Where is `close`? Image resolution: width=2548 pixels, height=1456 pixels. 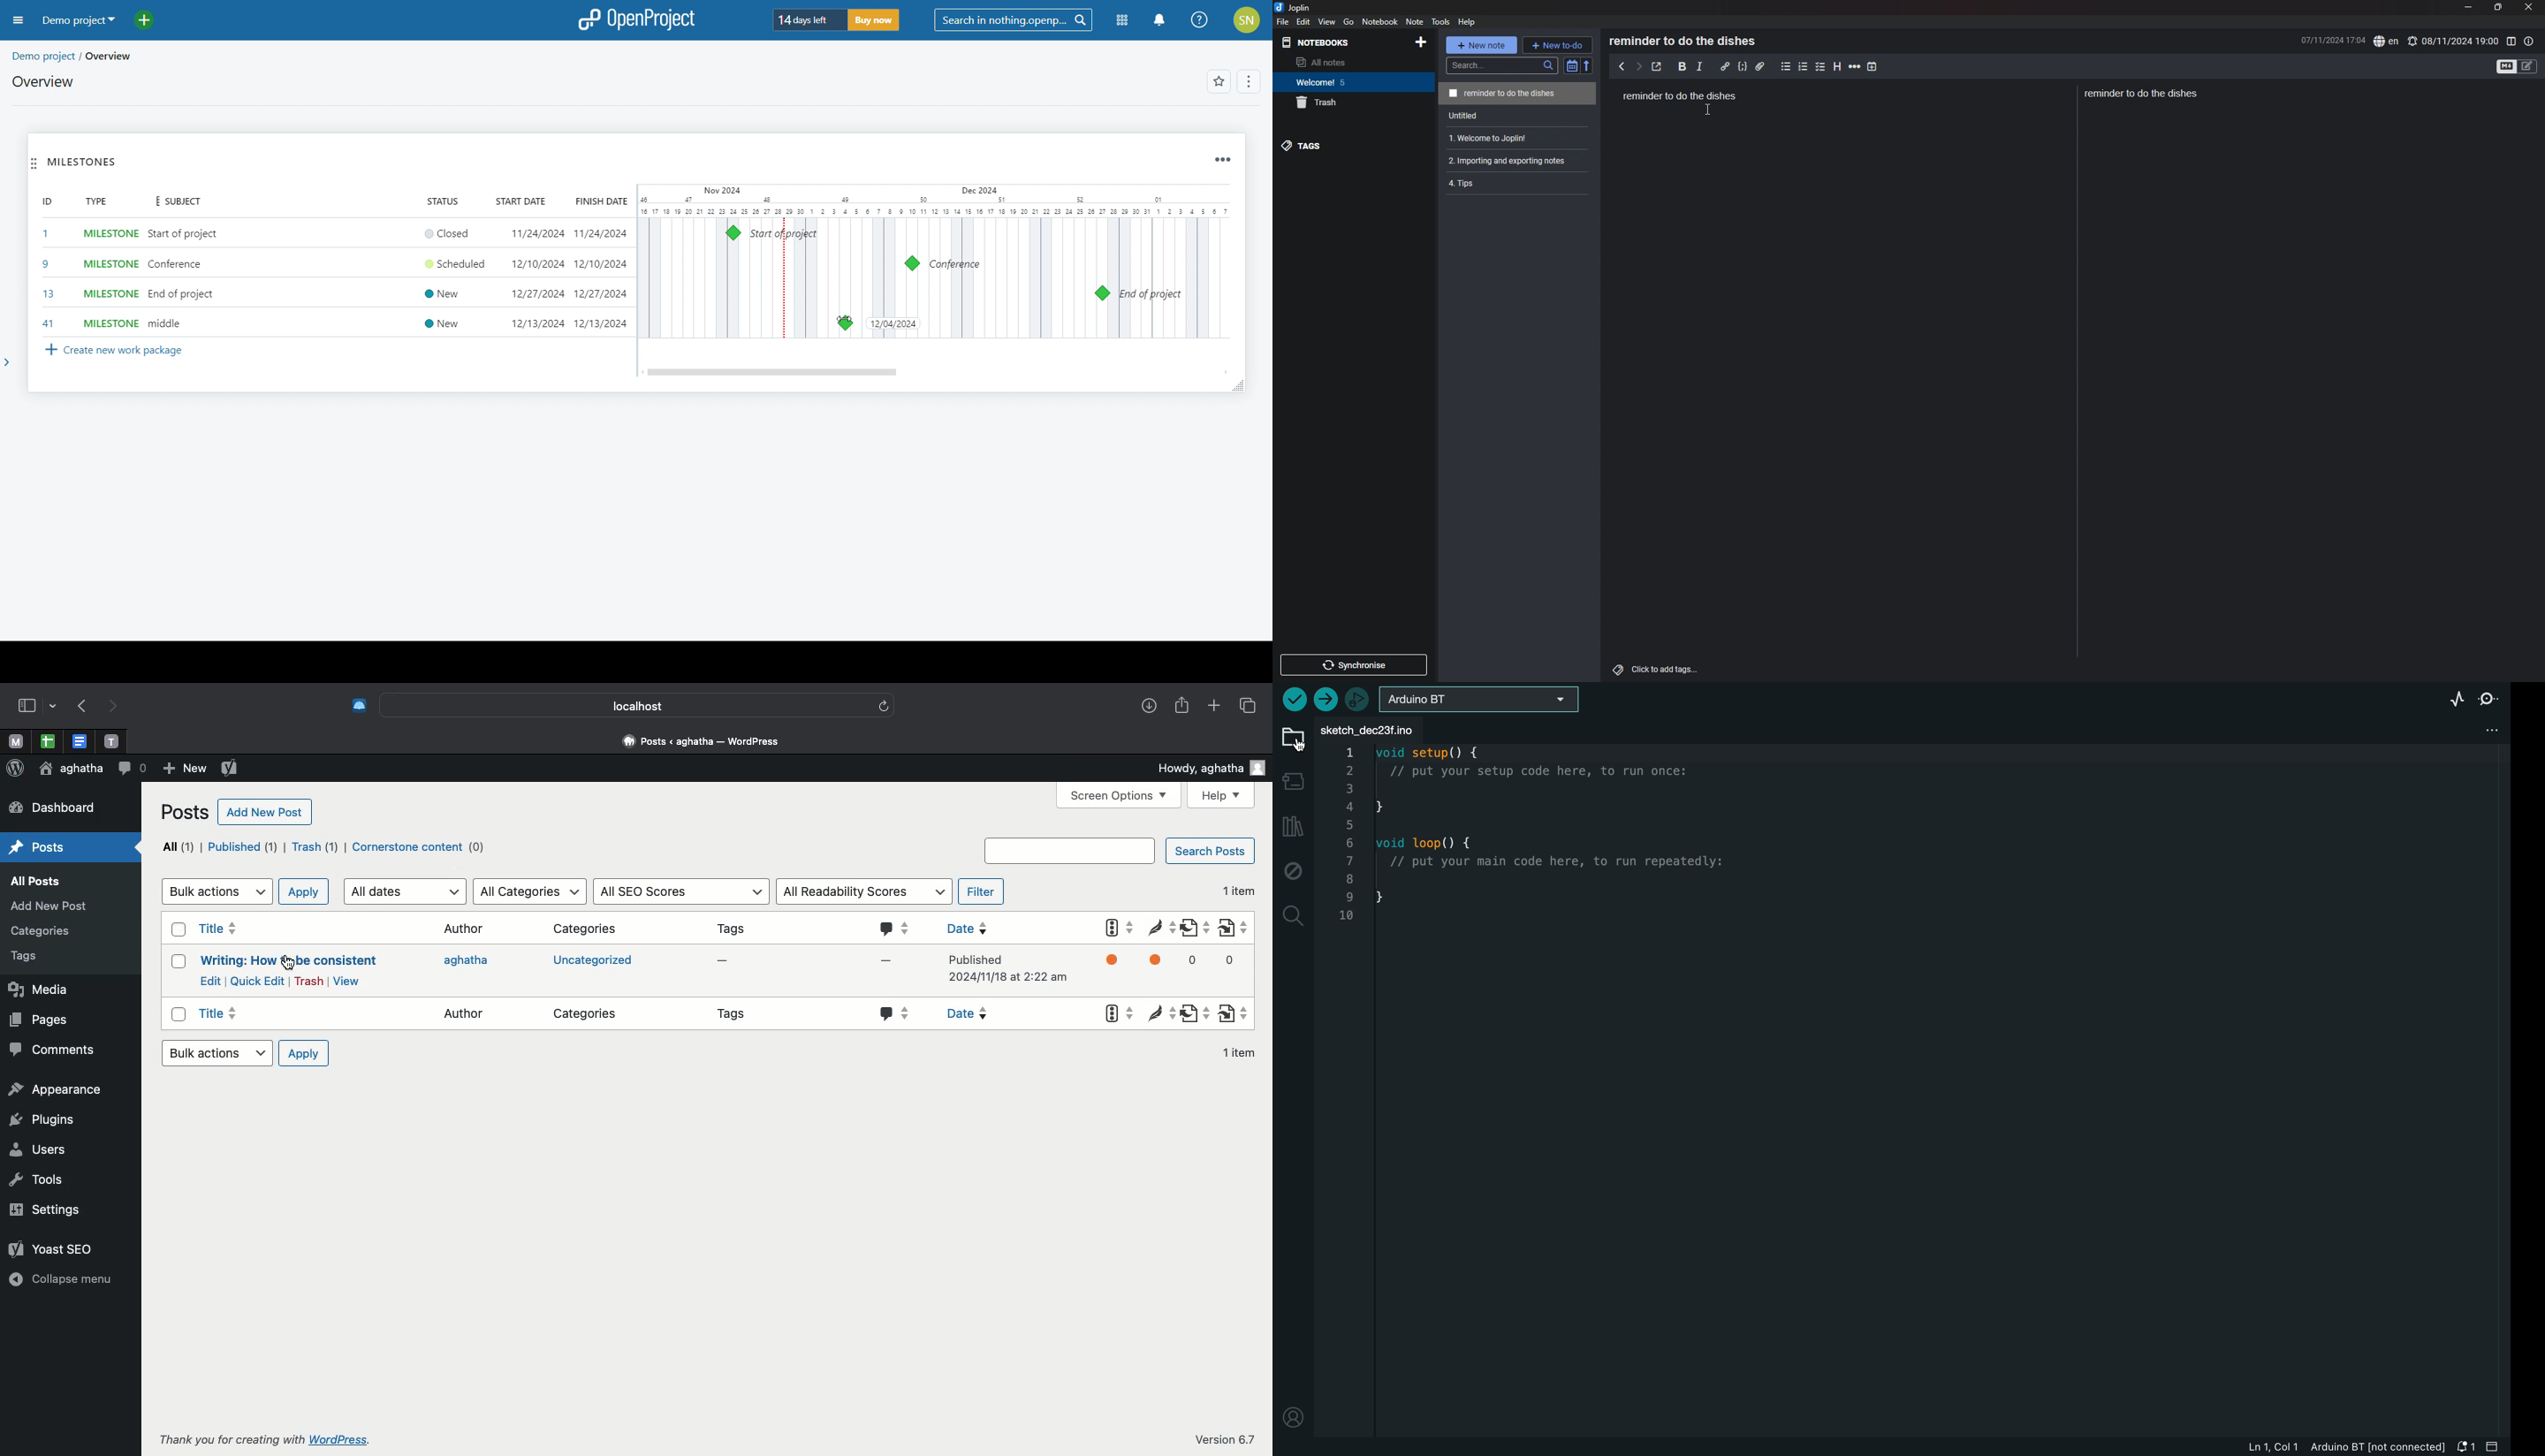
close is located at coordinates (2528, 7).